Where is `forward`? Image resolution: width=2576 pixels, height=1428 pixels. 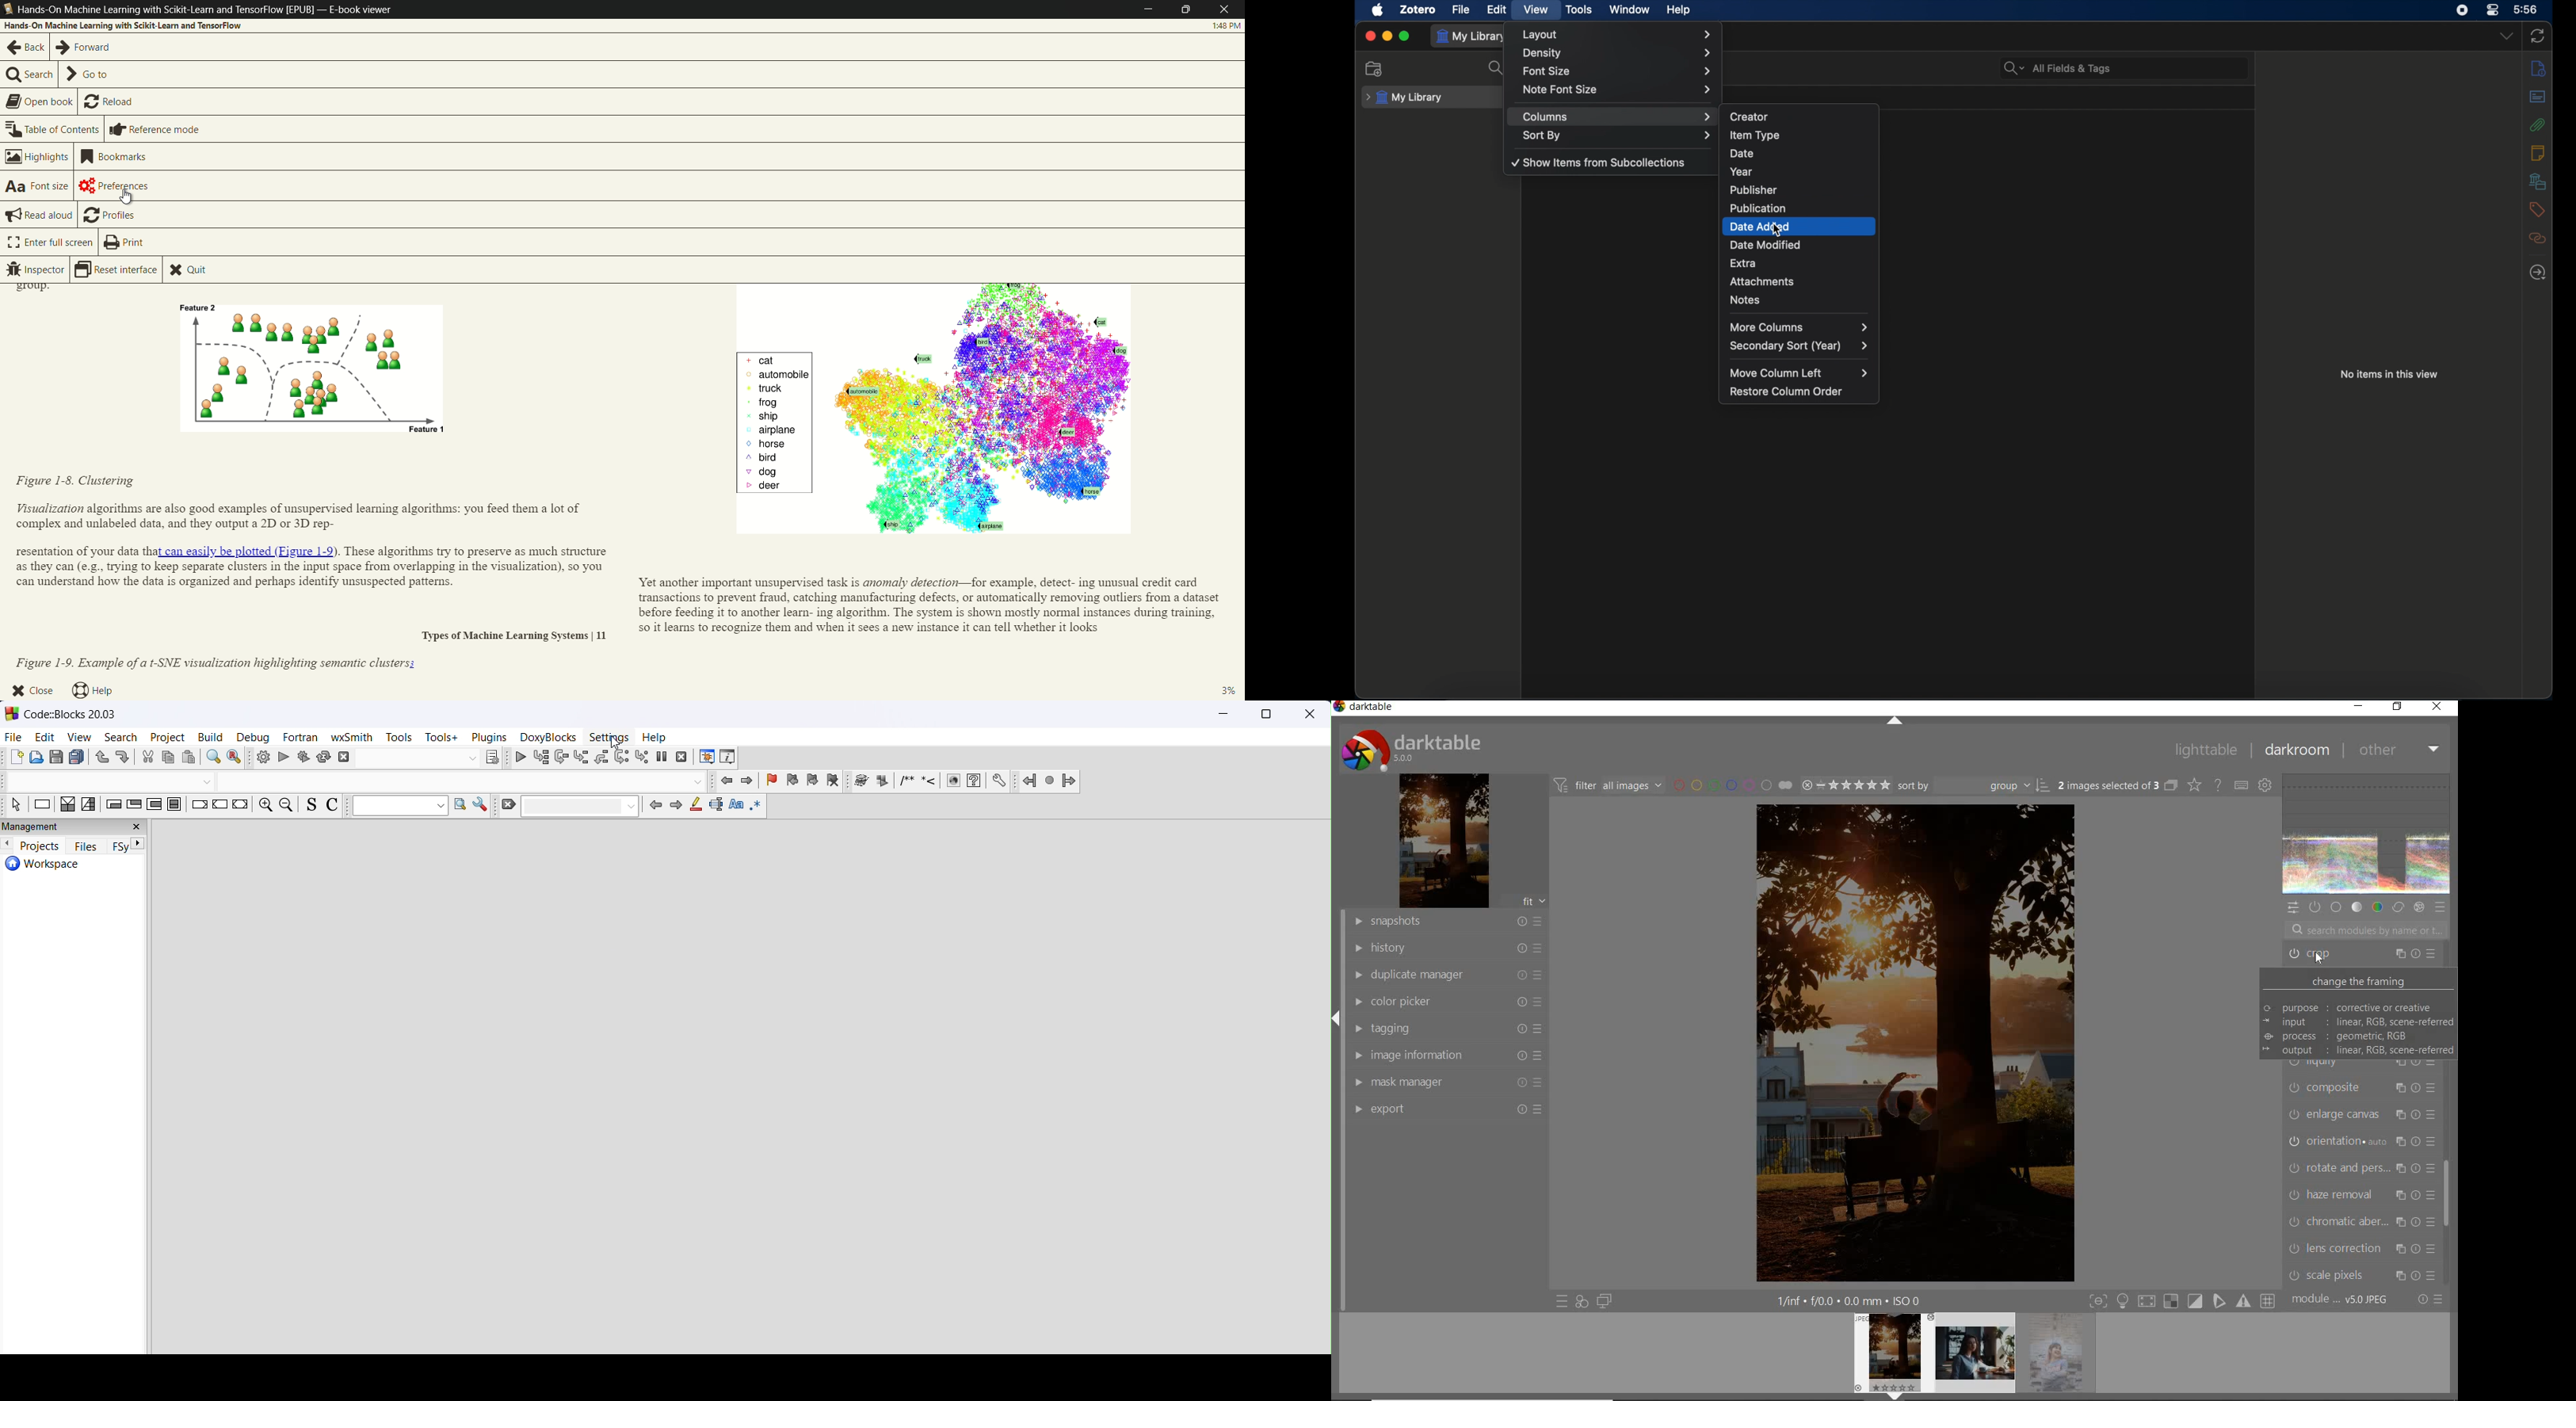 forward is located at coordinates (84, 47).